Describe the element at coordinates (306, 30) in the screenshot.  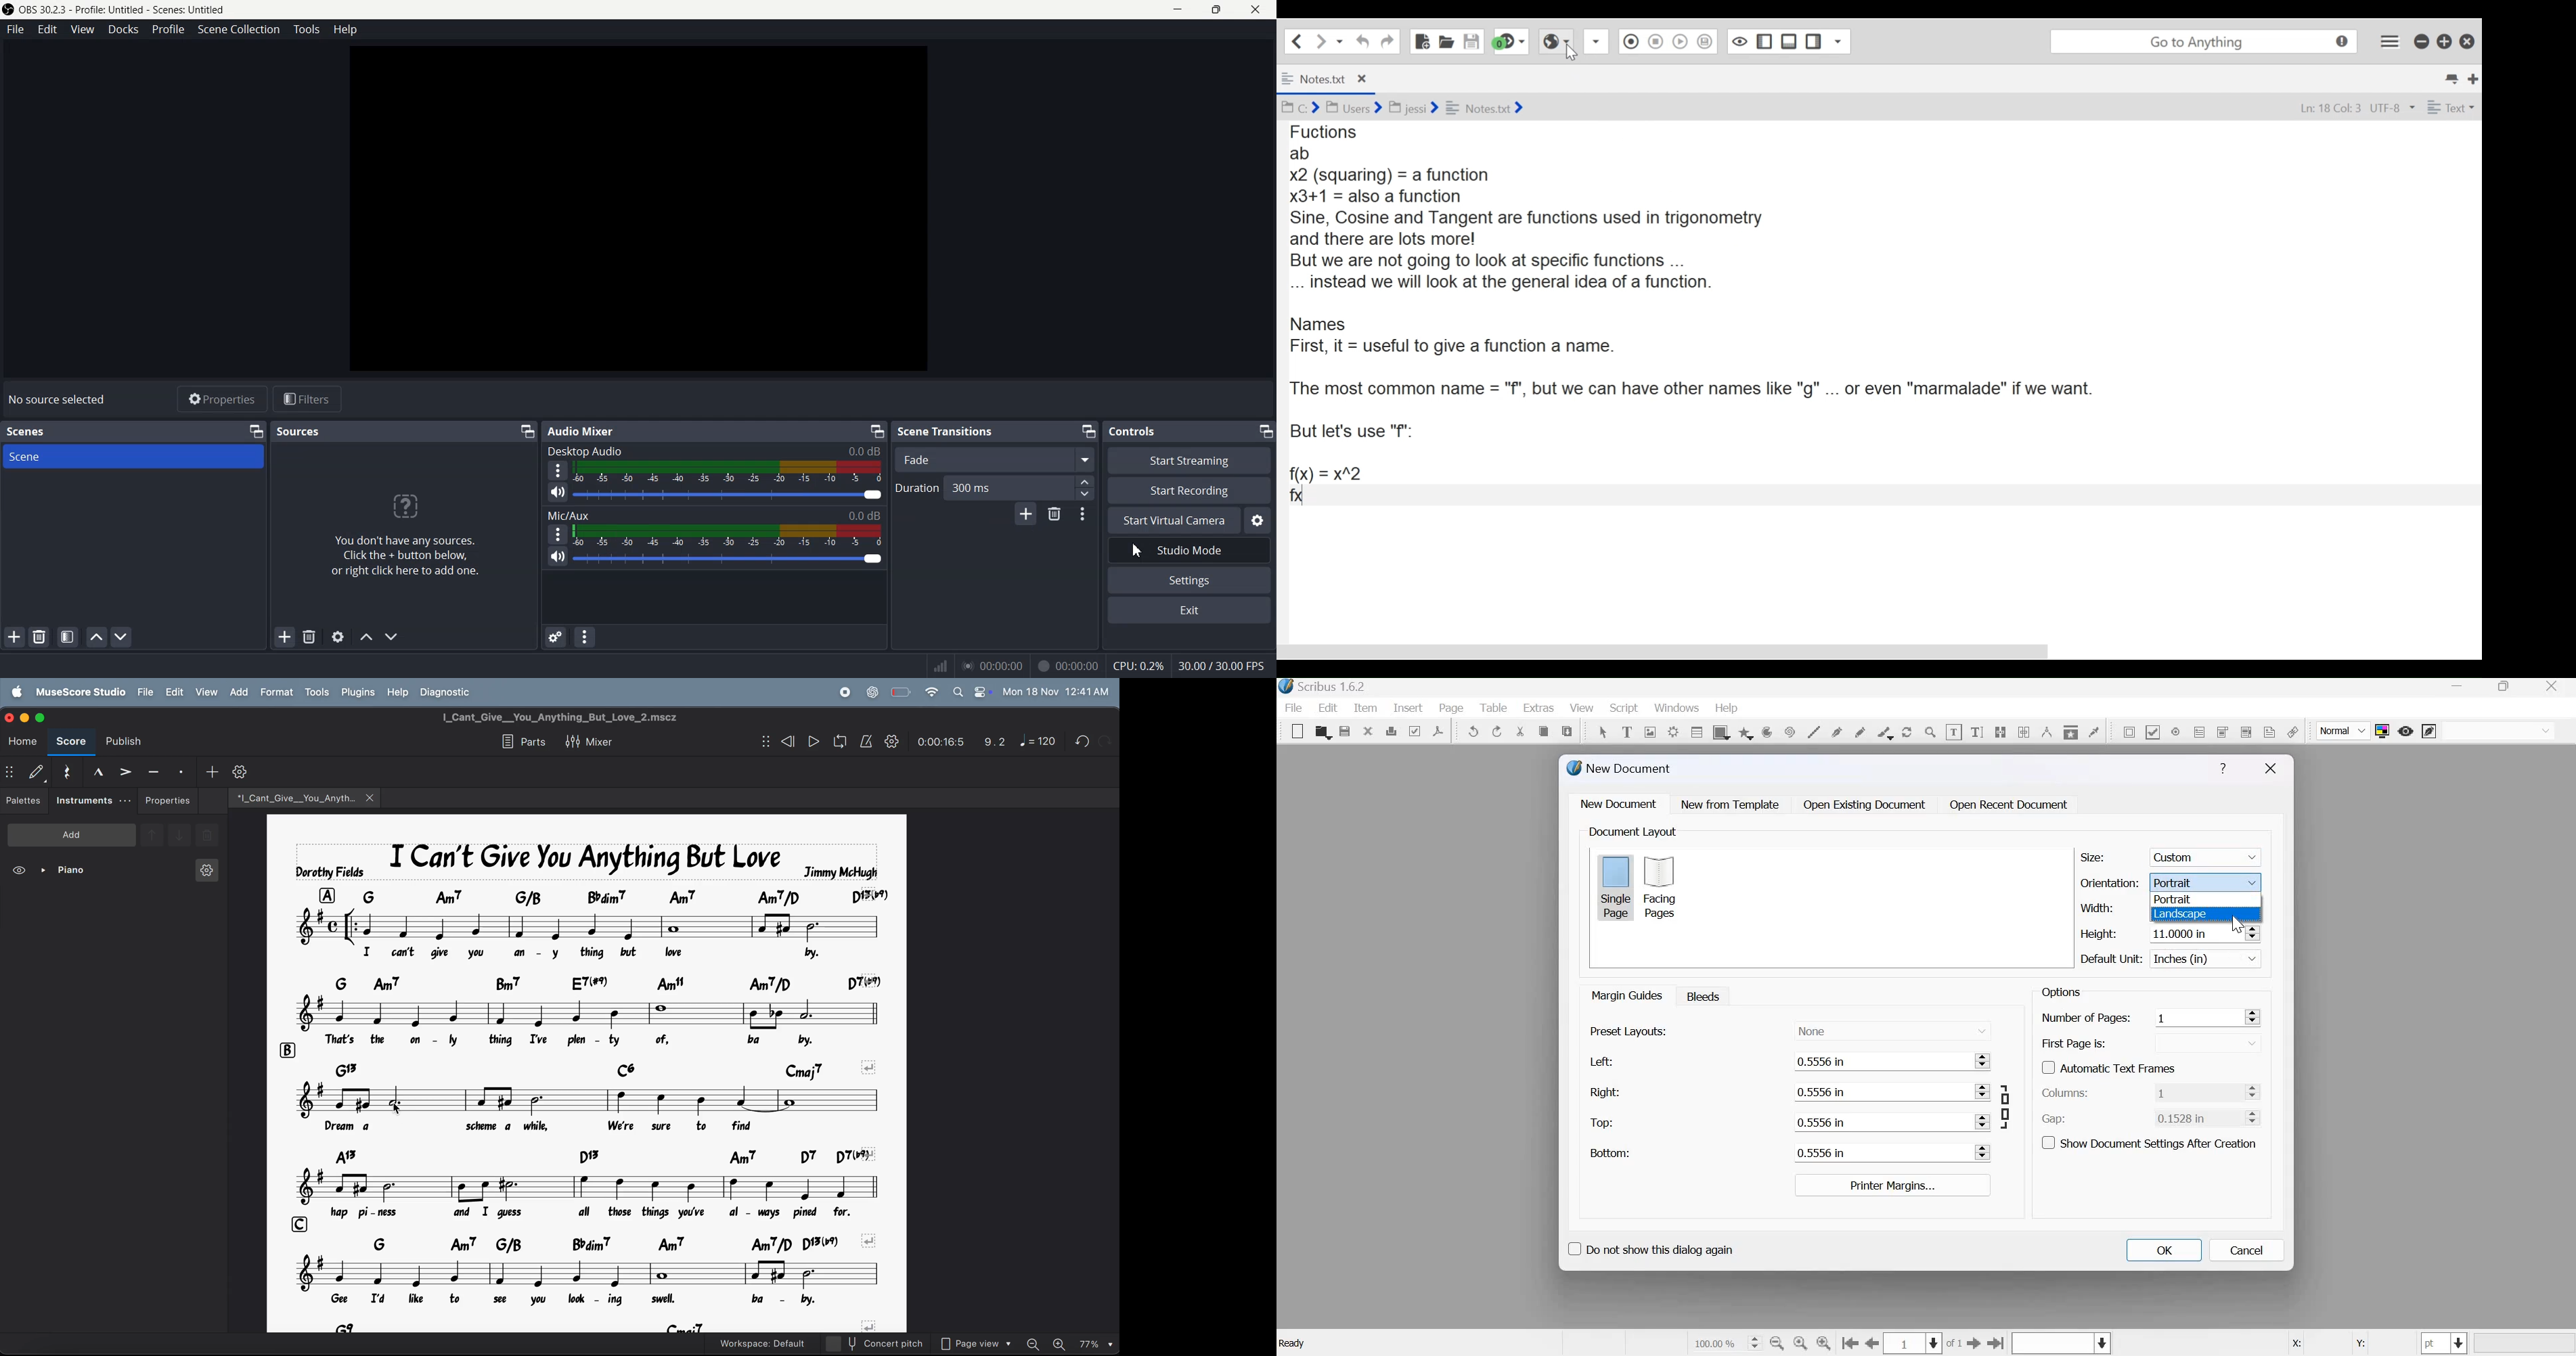
I see `Tools` at that location.